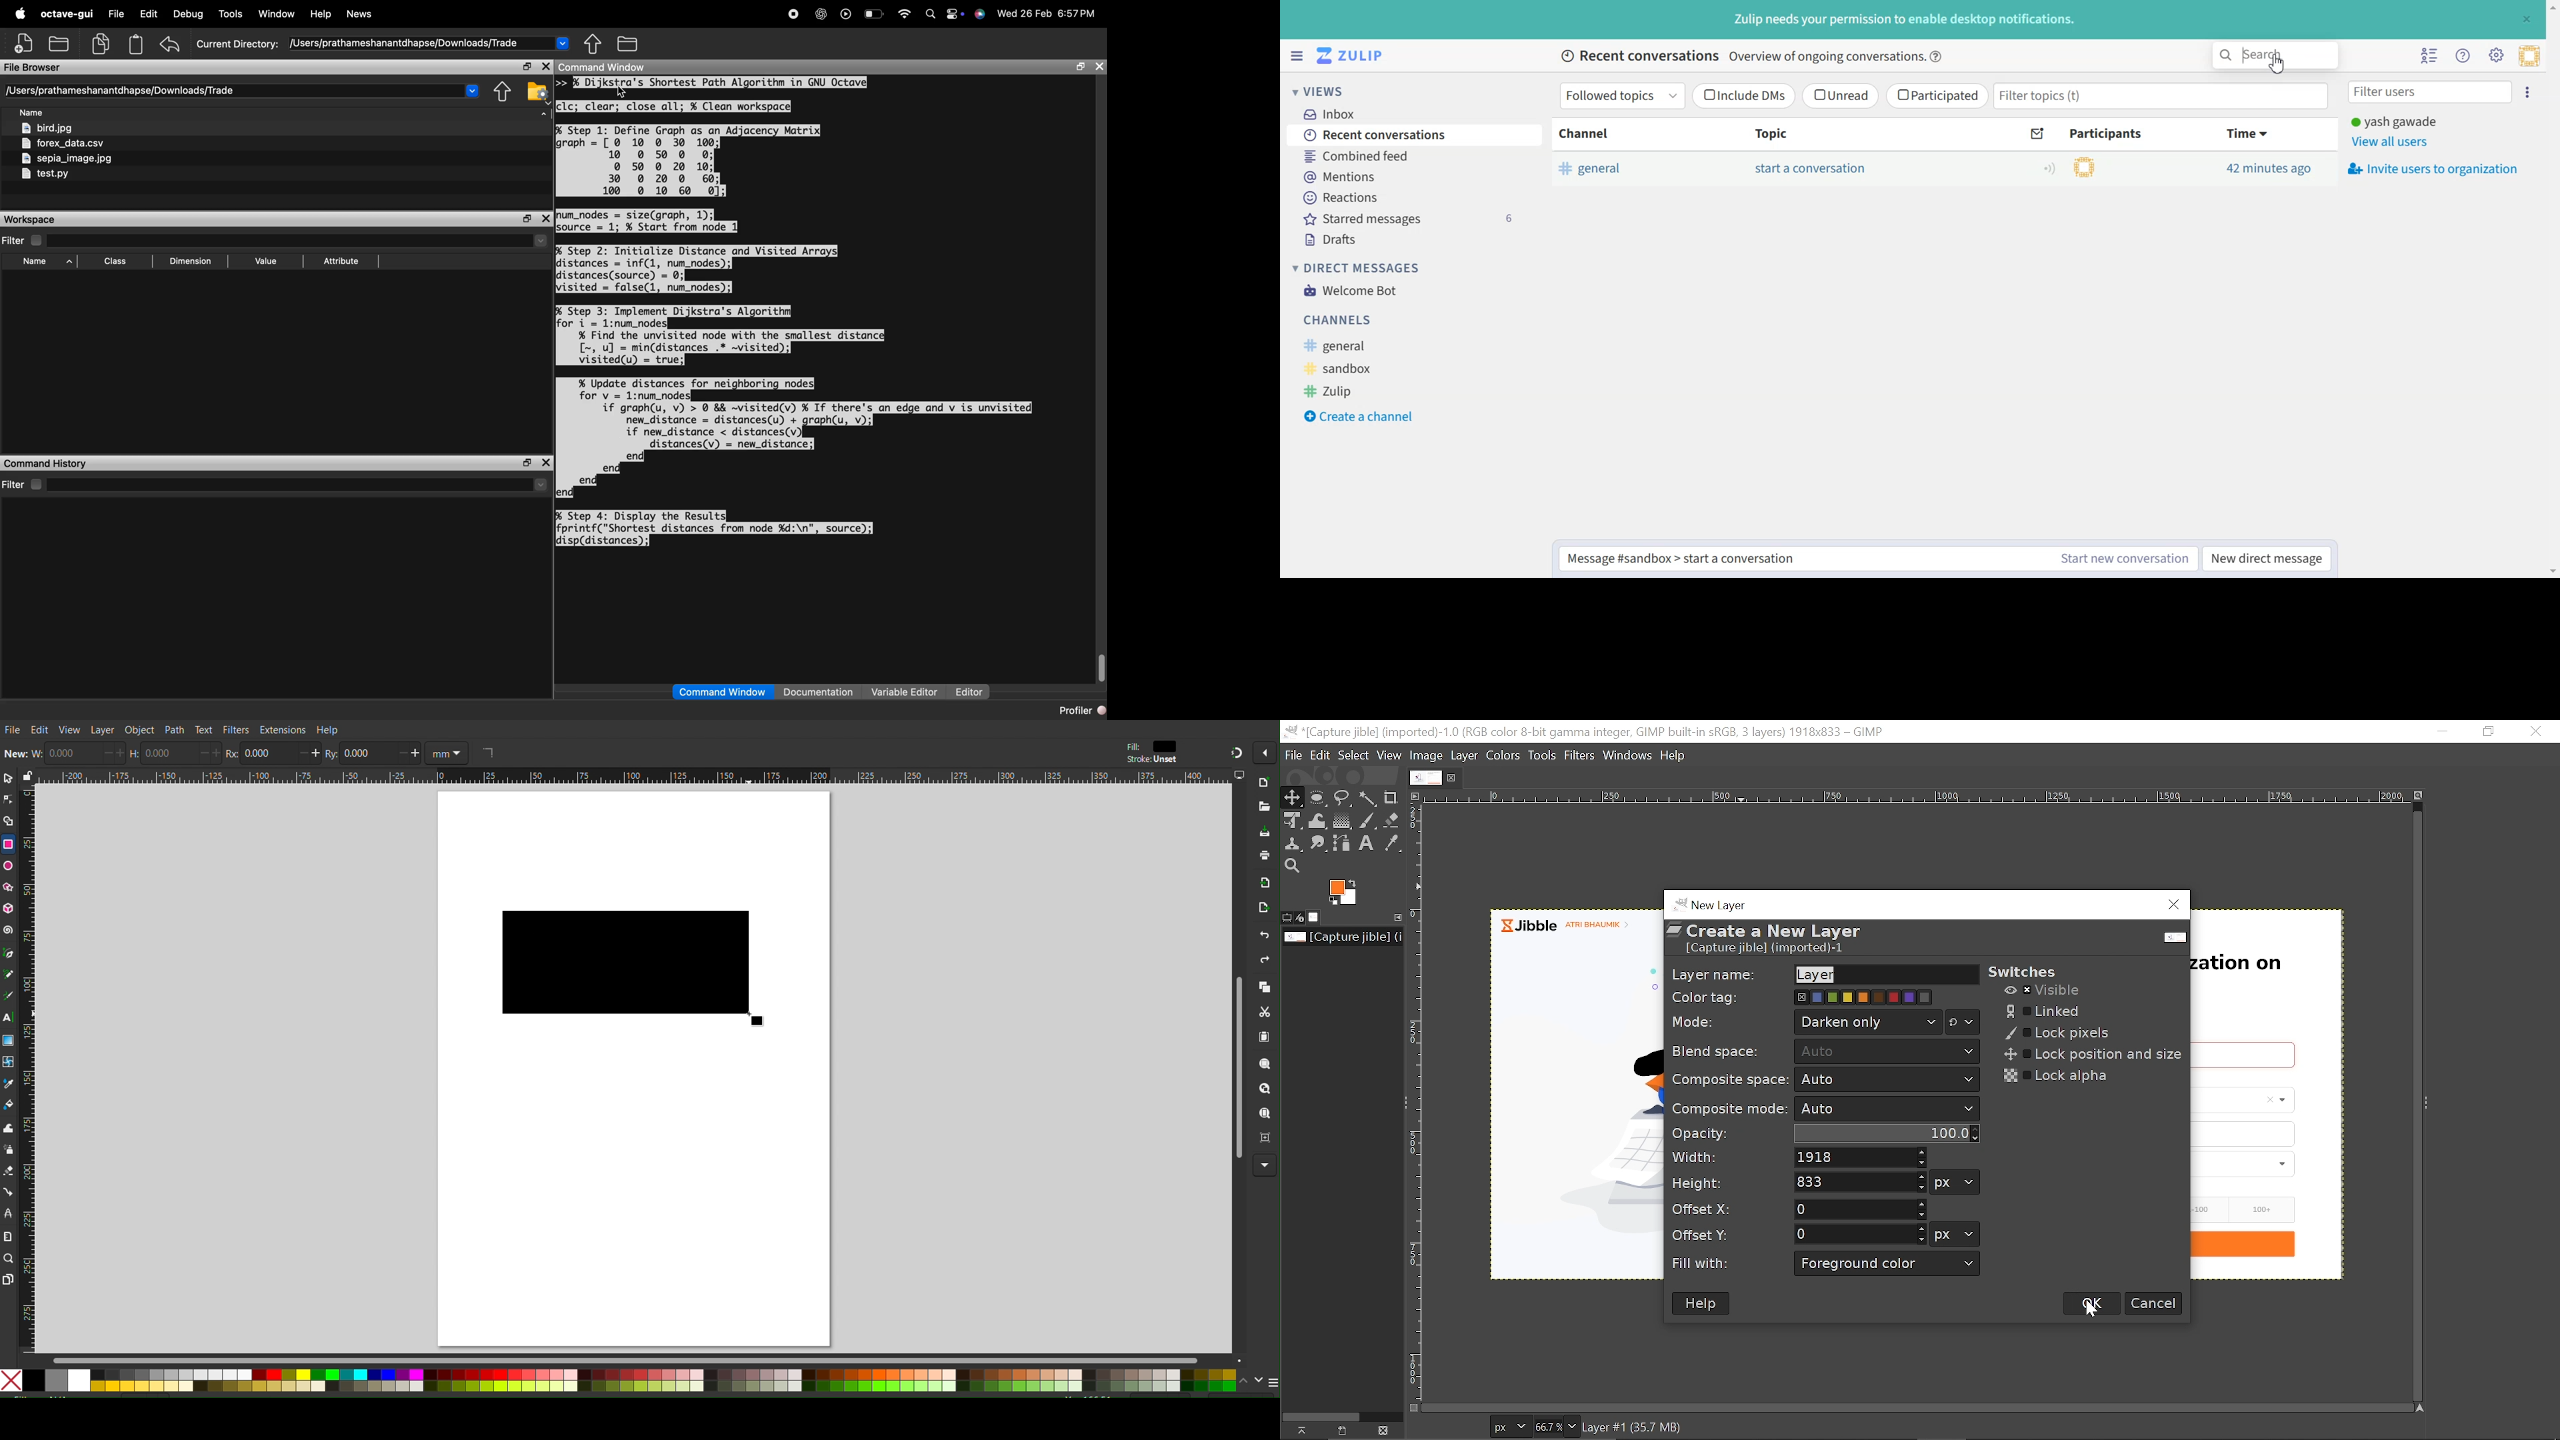 The image size is (2576, 1456). What do you see at coordinates (1712, 972) in the screenshot?
I see `Layer name:` at bounding box center [1712, 972].